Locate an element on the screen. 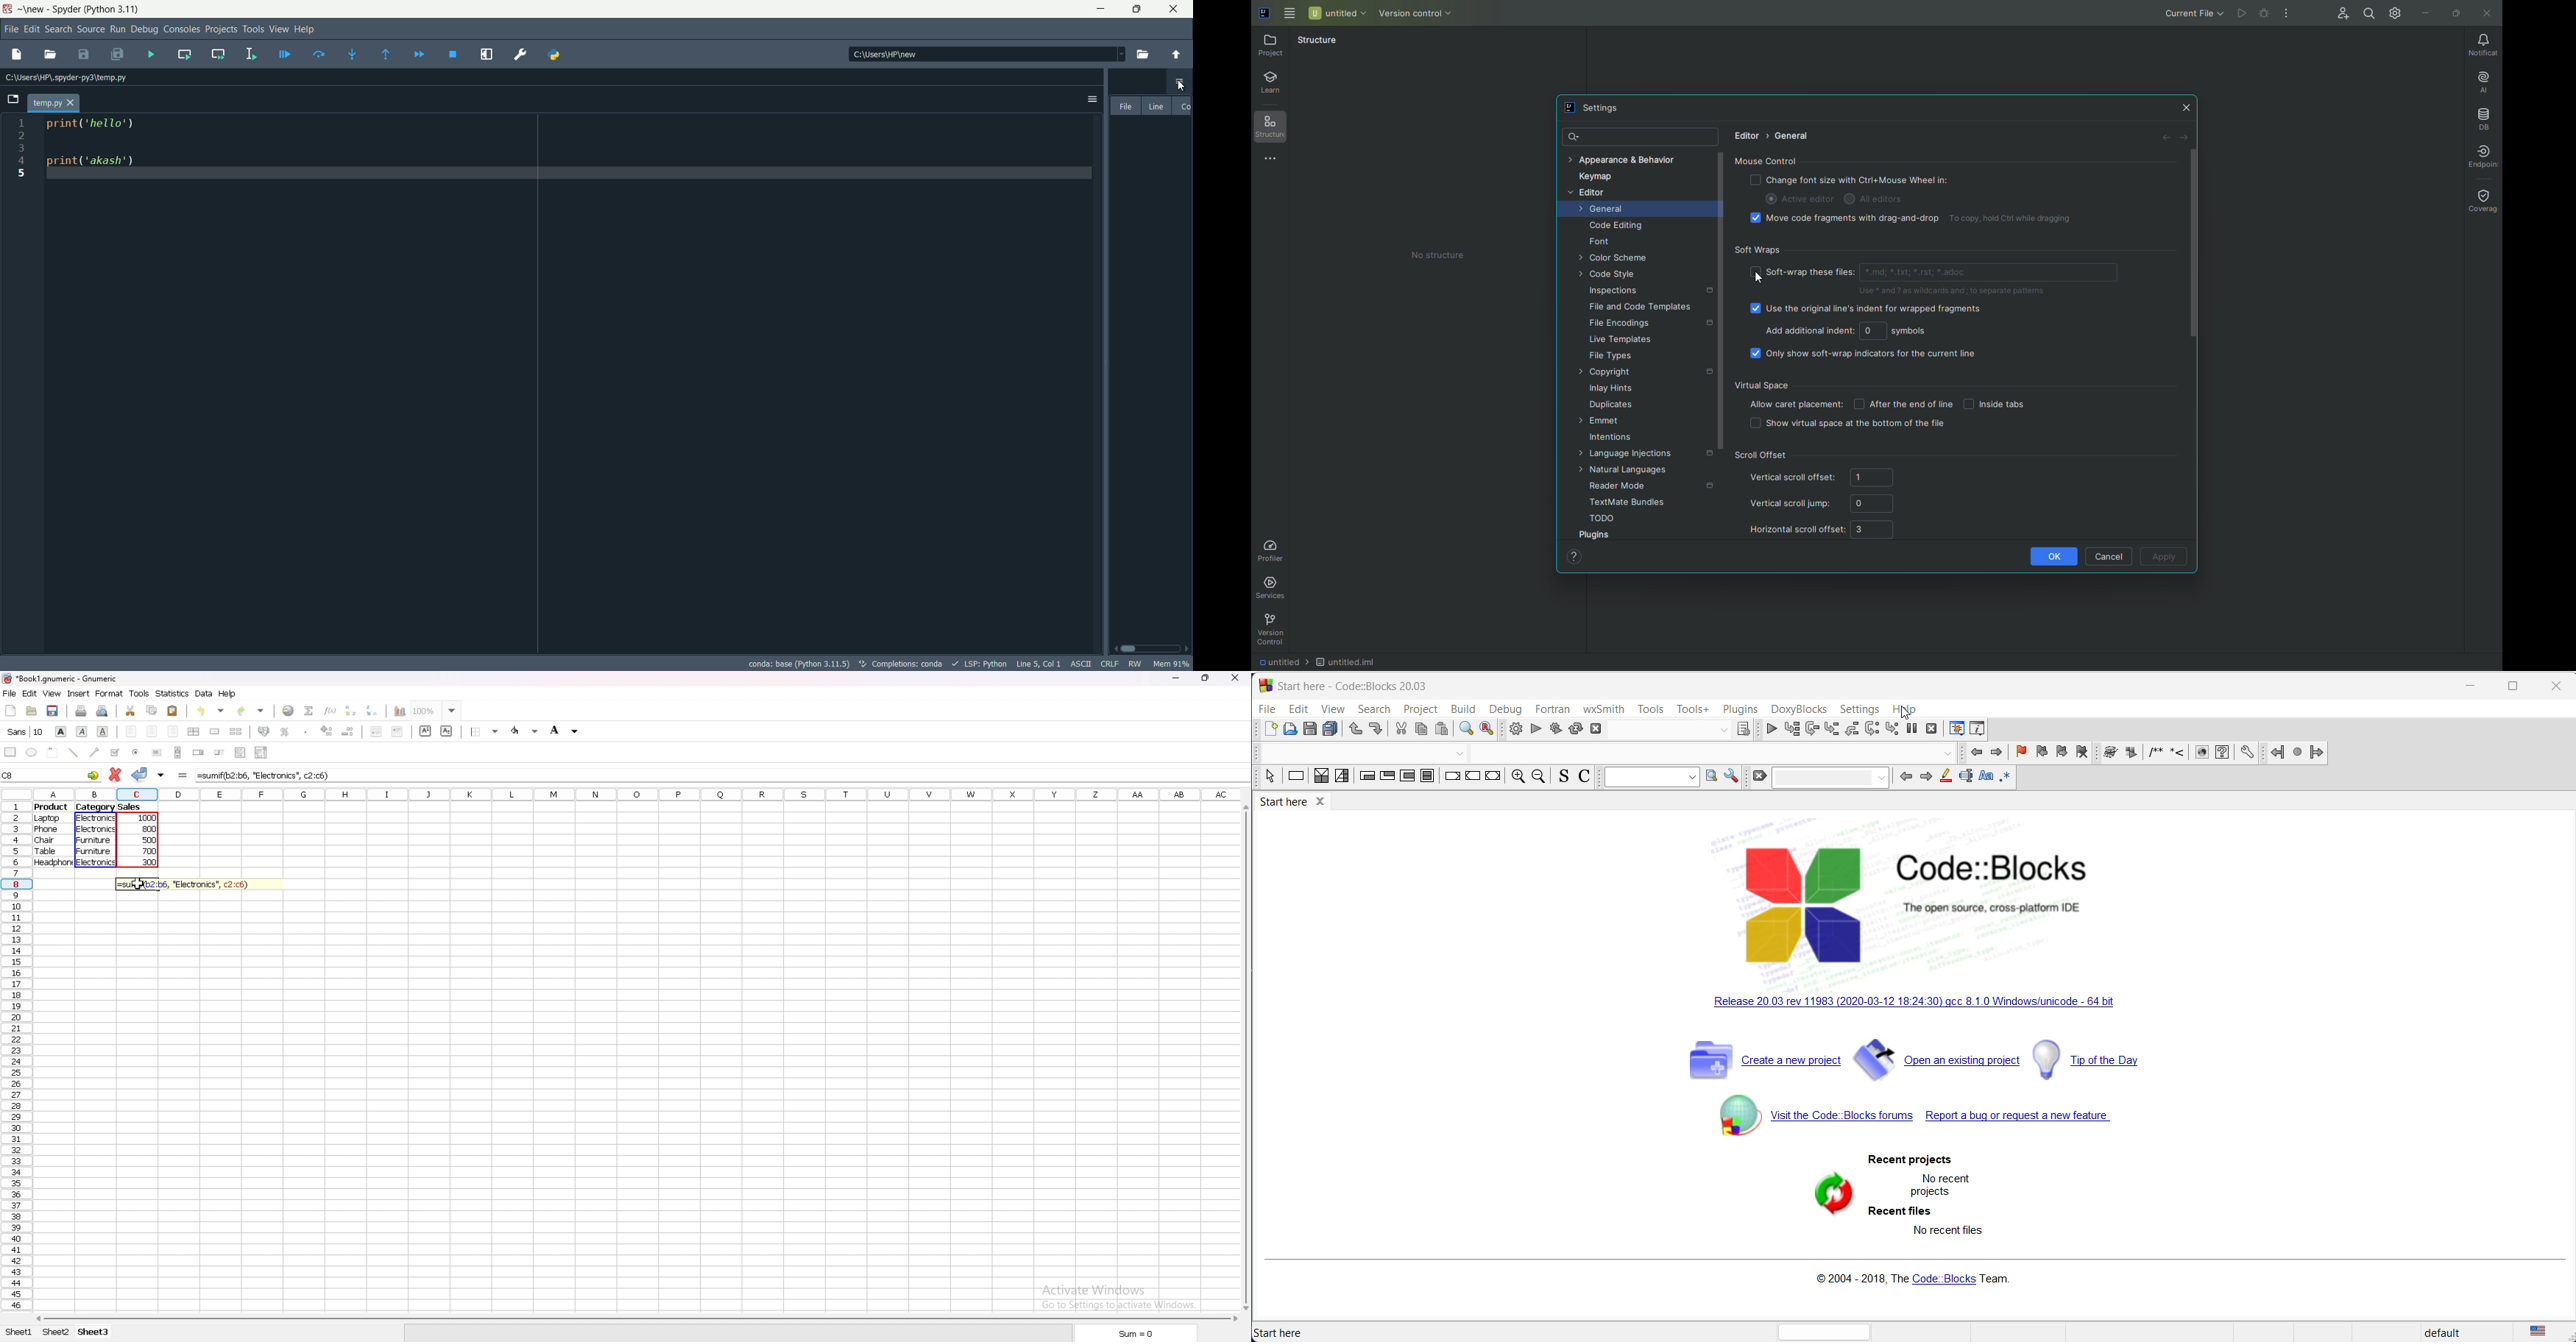 The image size is (2576, 1344). sales is located at coordinates (130, 807).